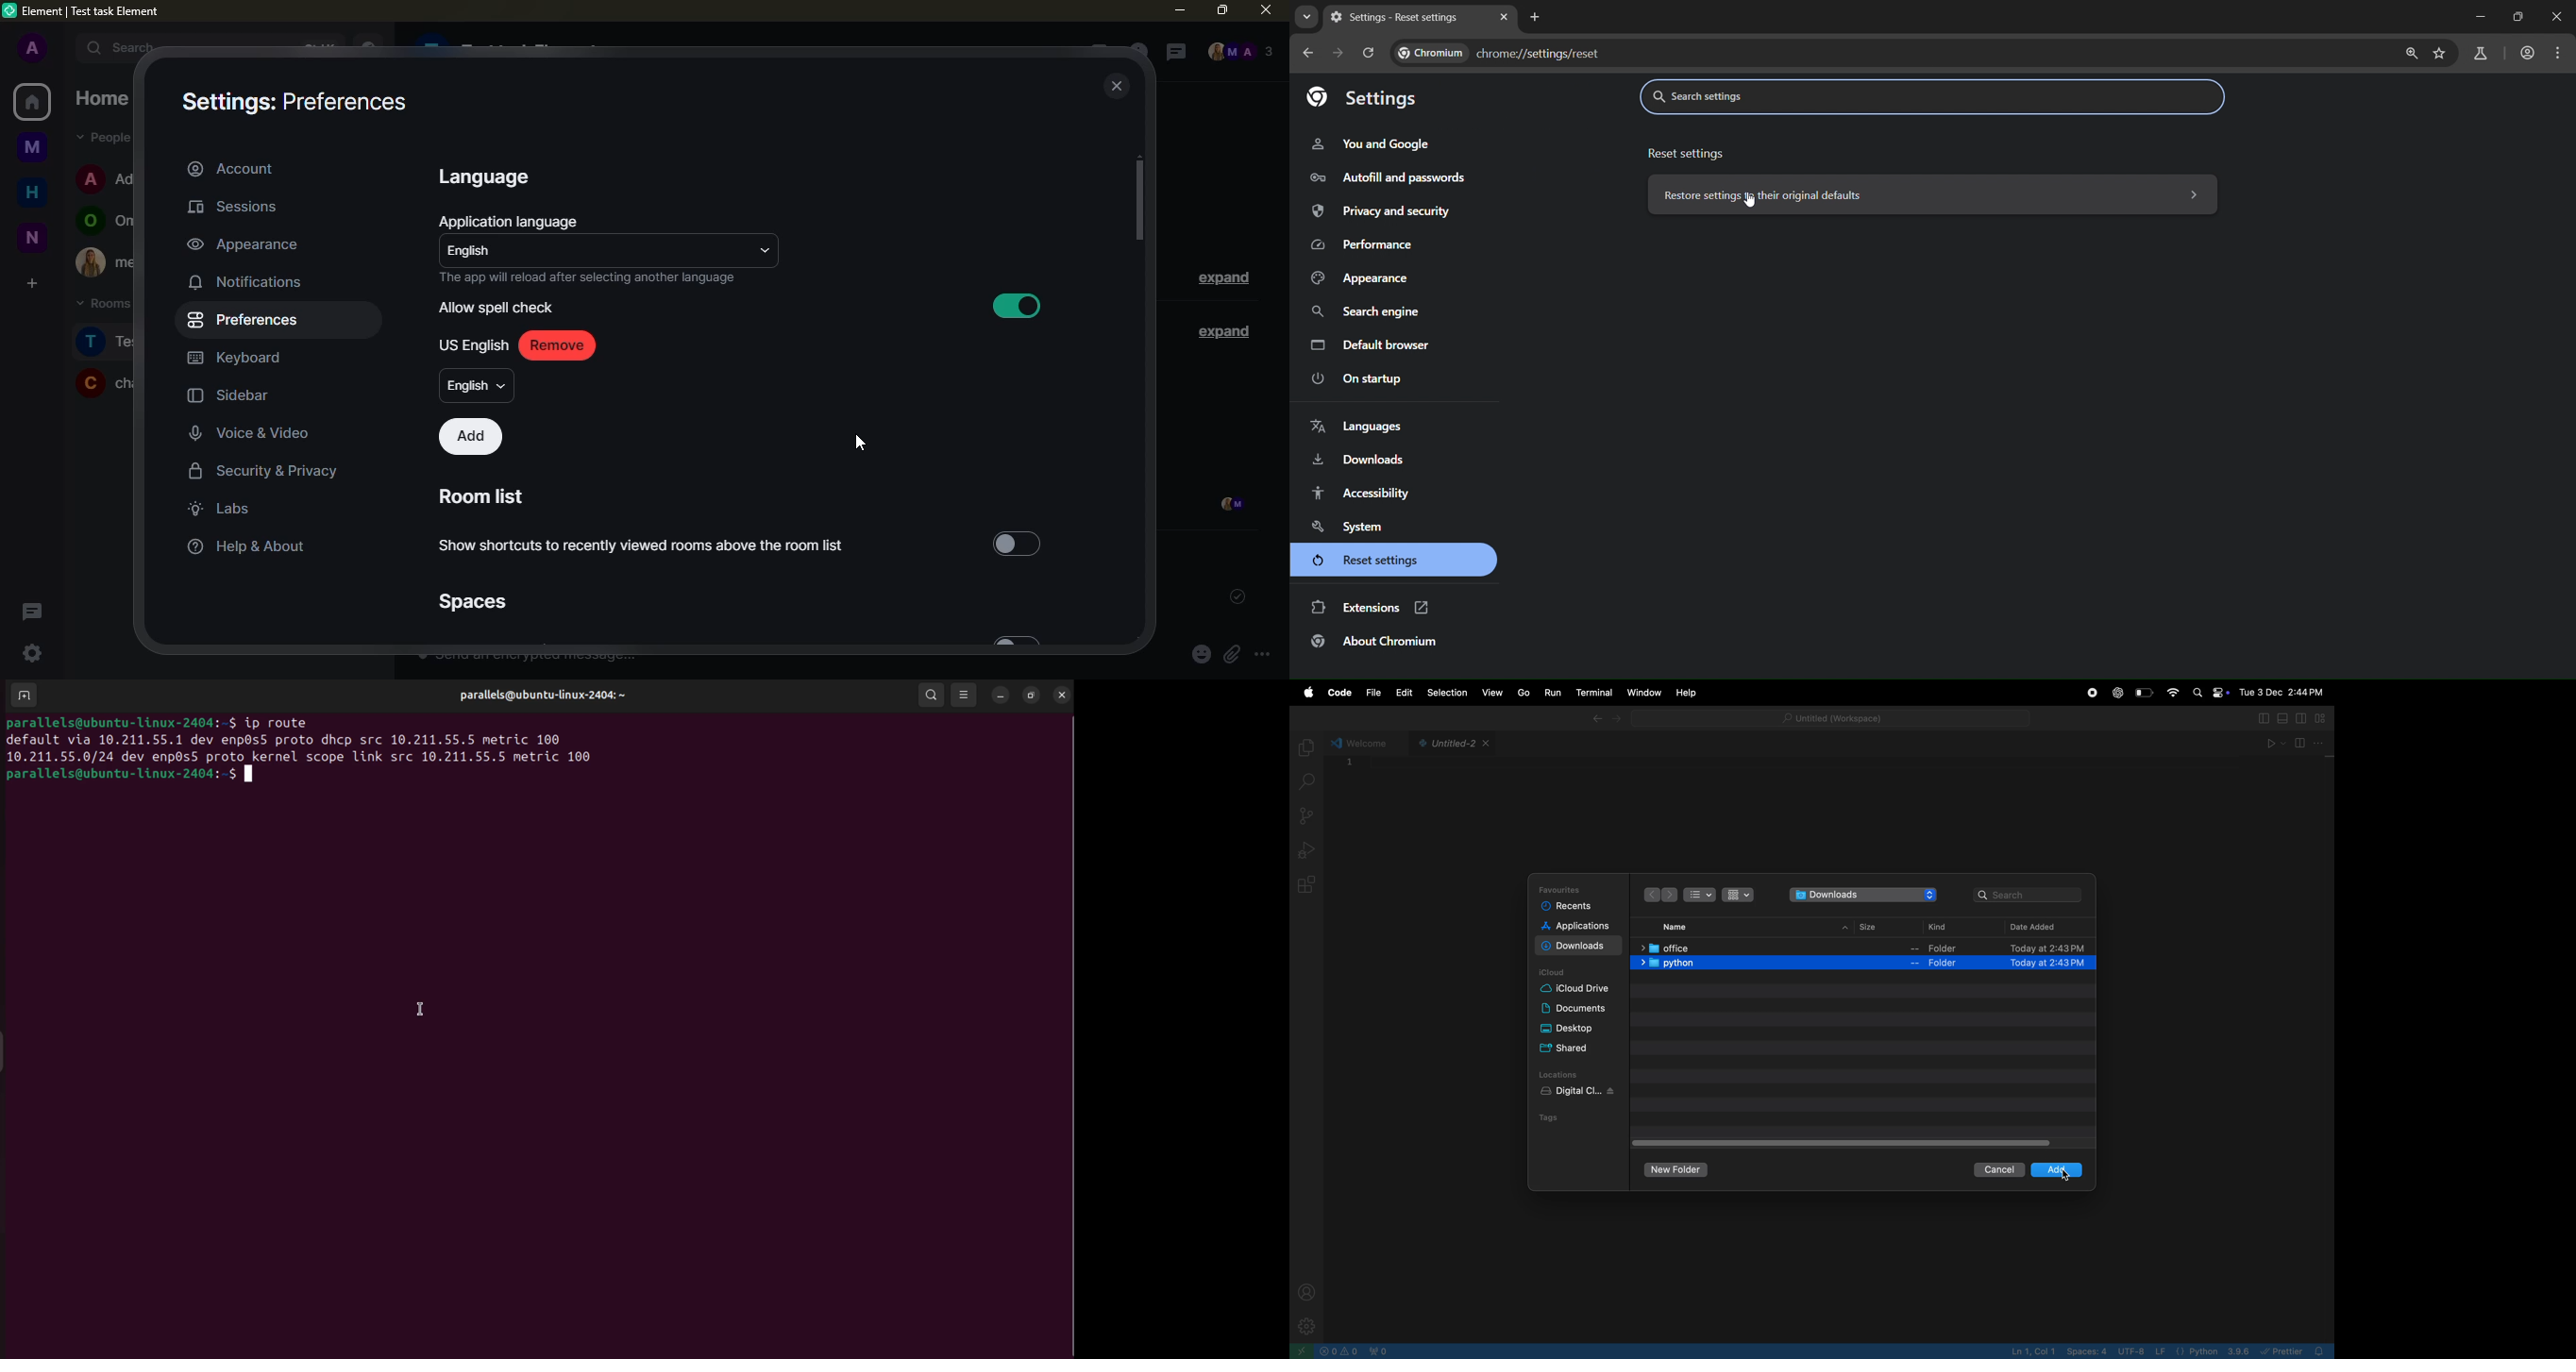  I want to click on system, so click(1351, 526).